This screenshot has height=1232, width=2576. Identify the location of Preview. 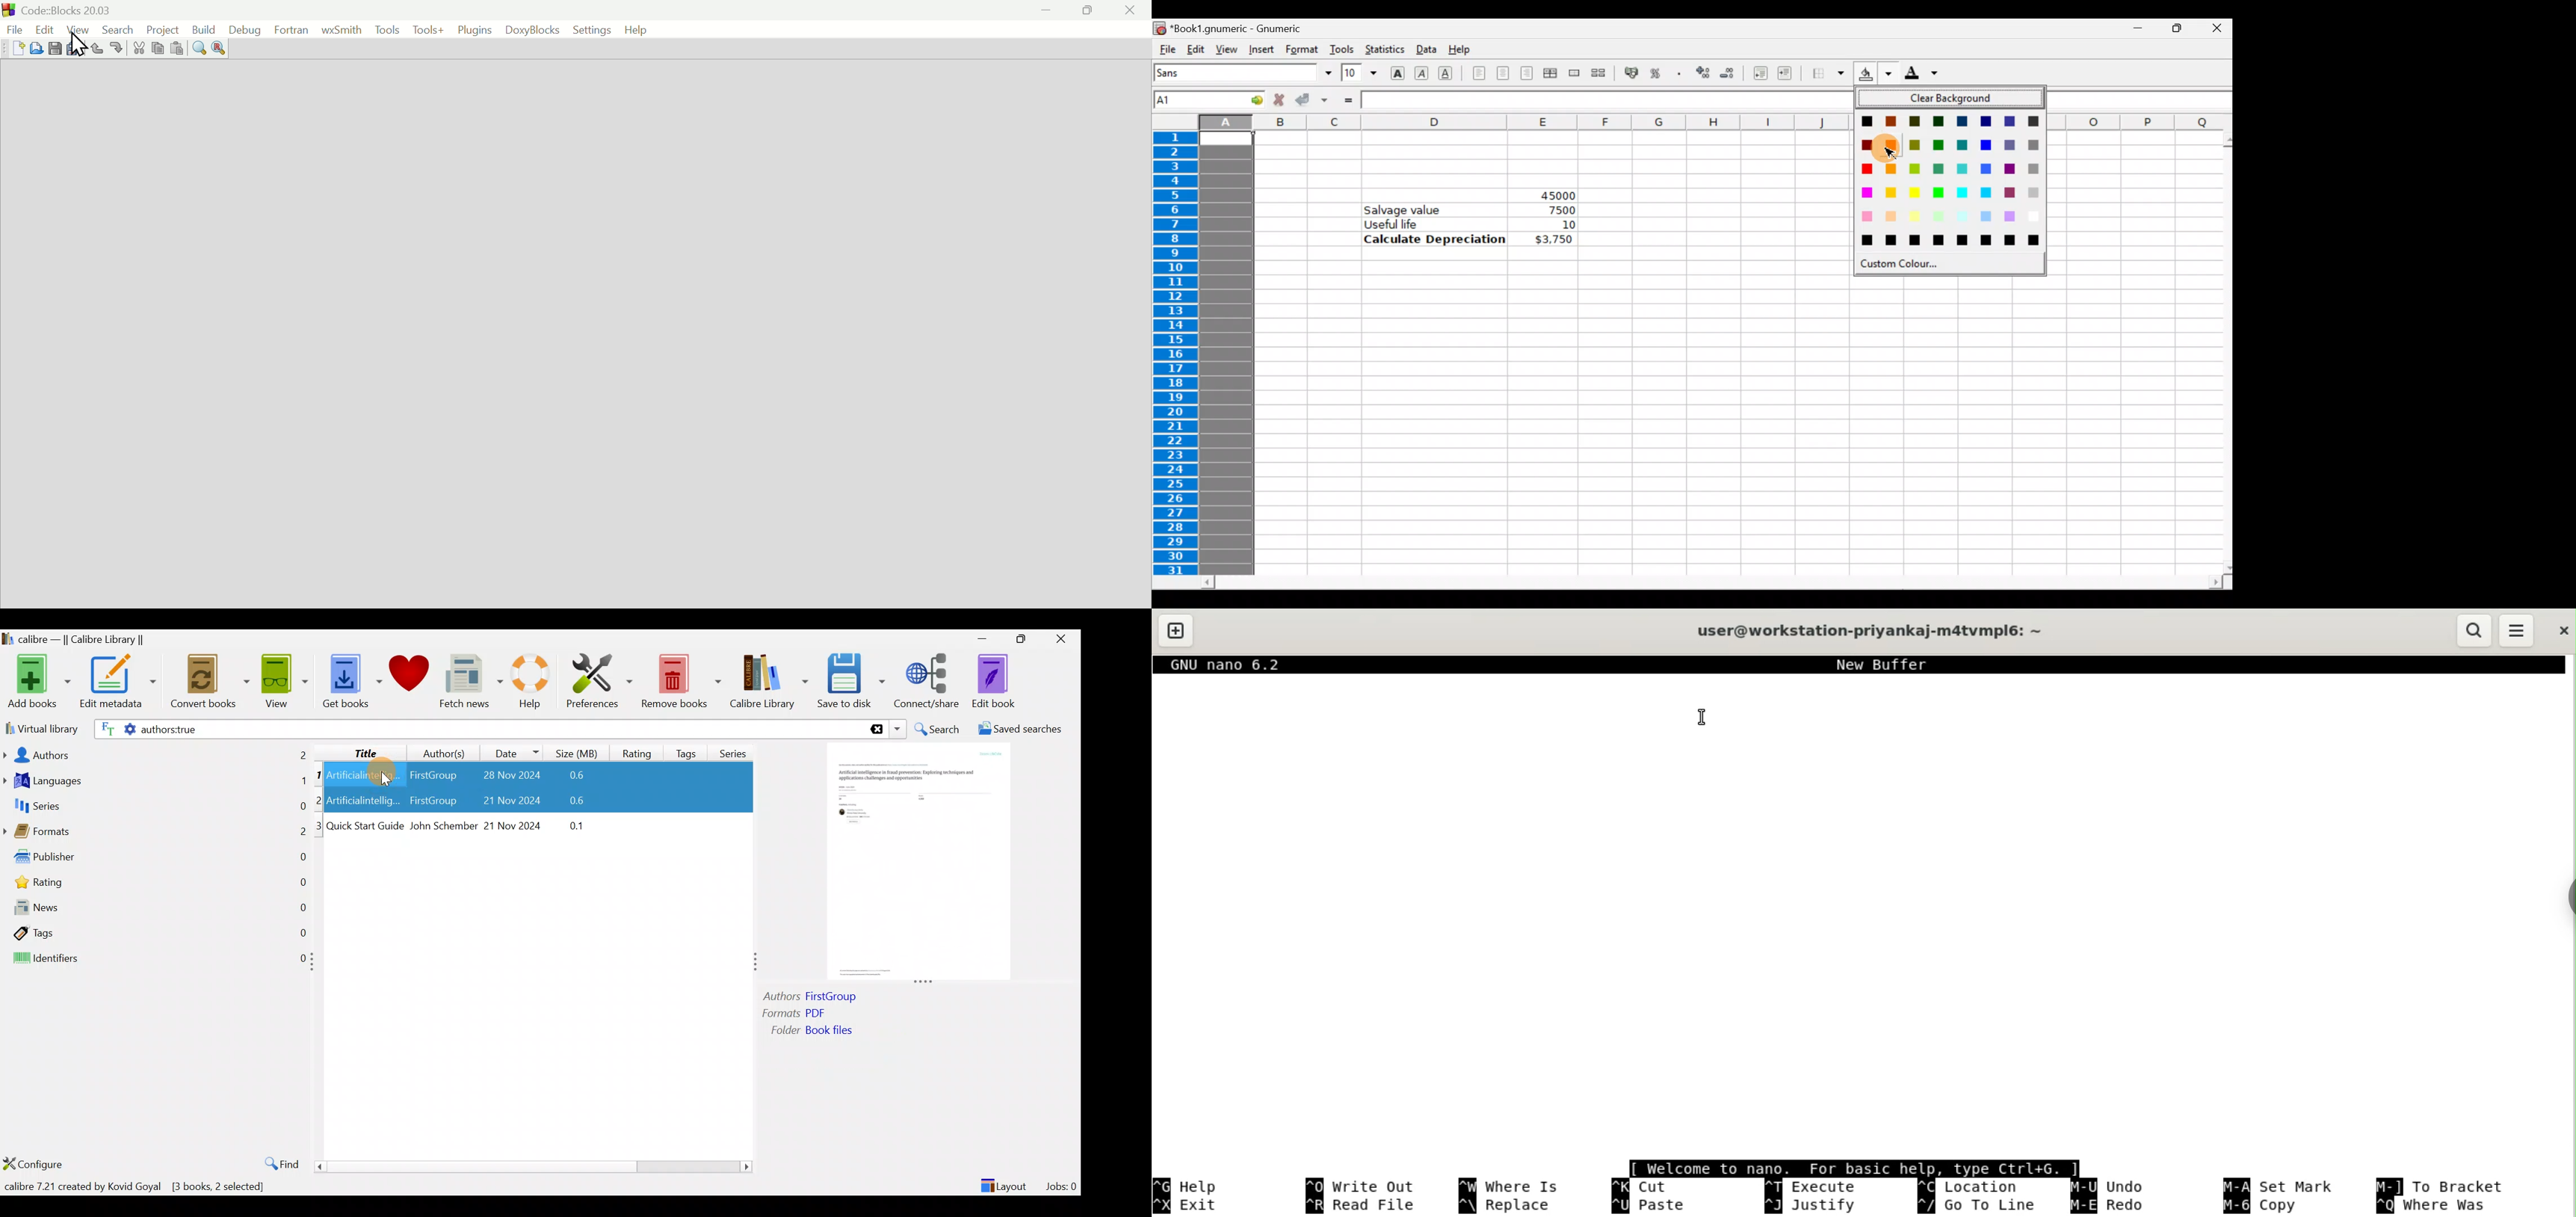
(915, 863).